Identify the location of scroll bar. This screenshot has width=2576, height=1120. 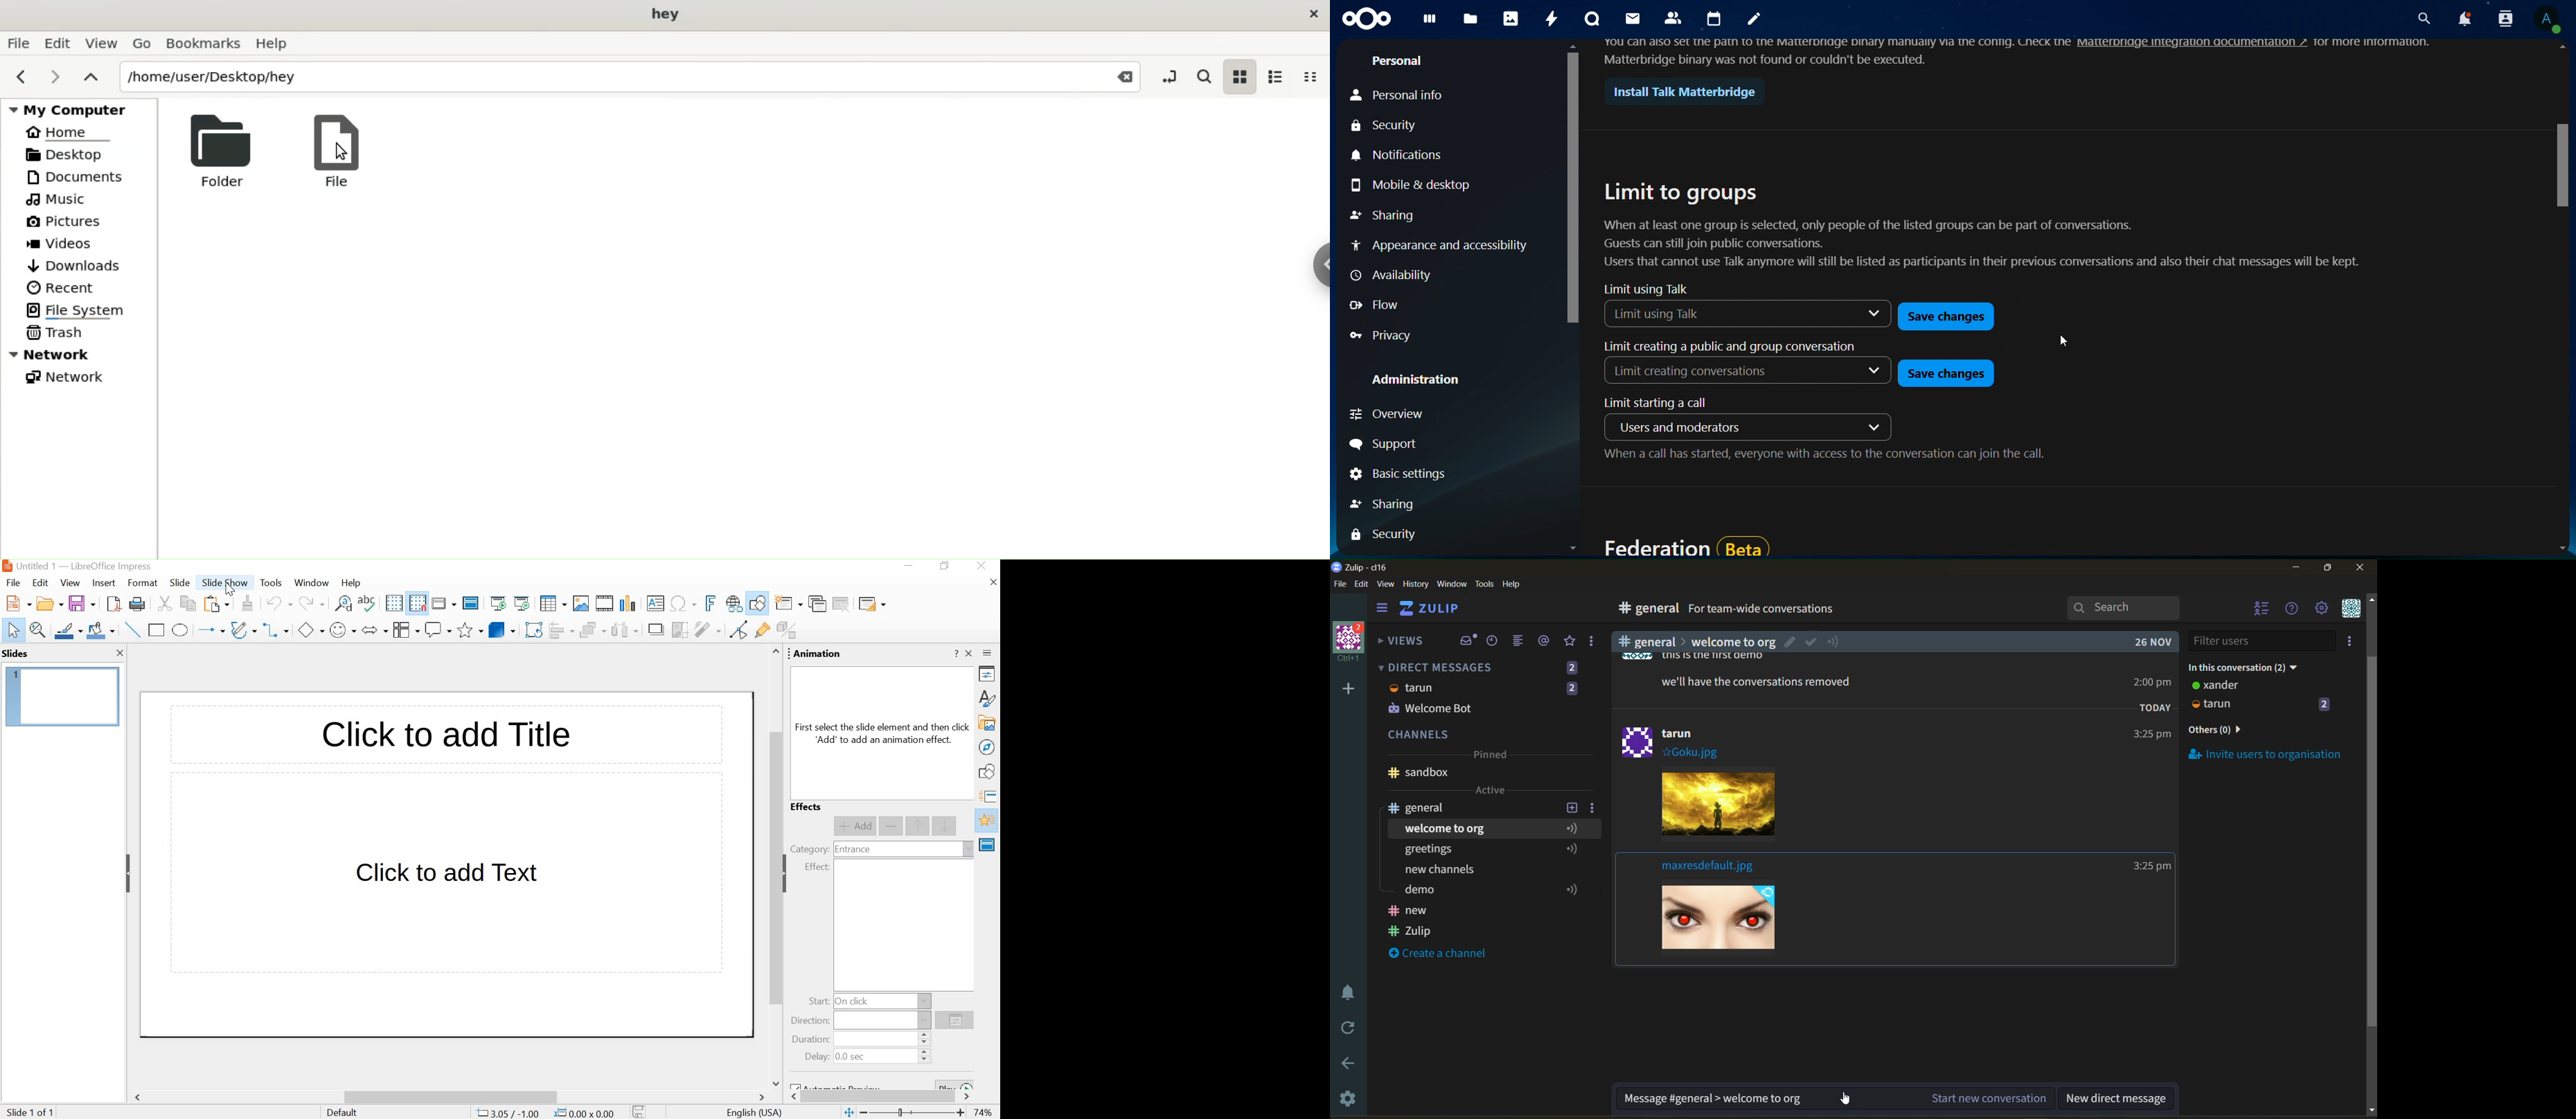
(2563, 302).